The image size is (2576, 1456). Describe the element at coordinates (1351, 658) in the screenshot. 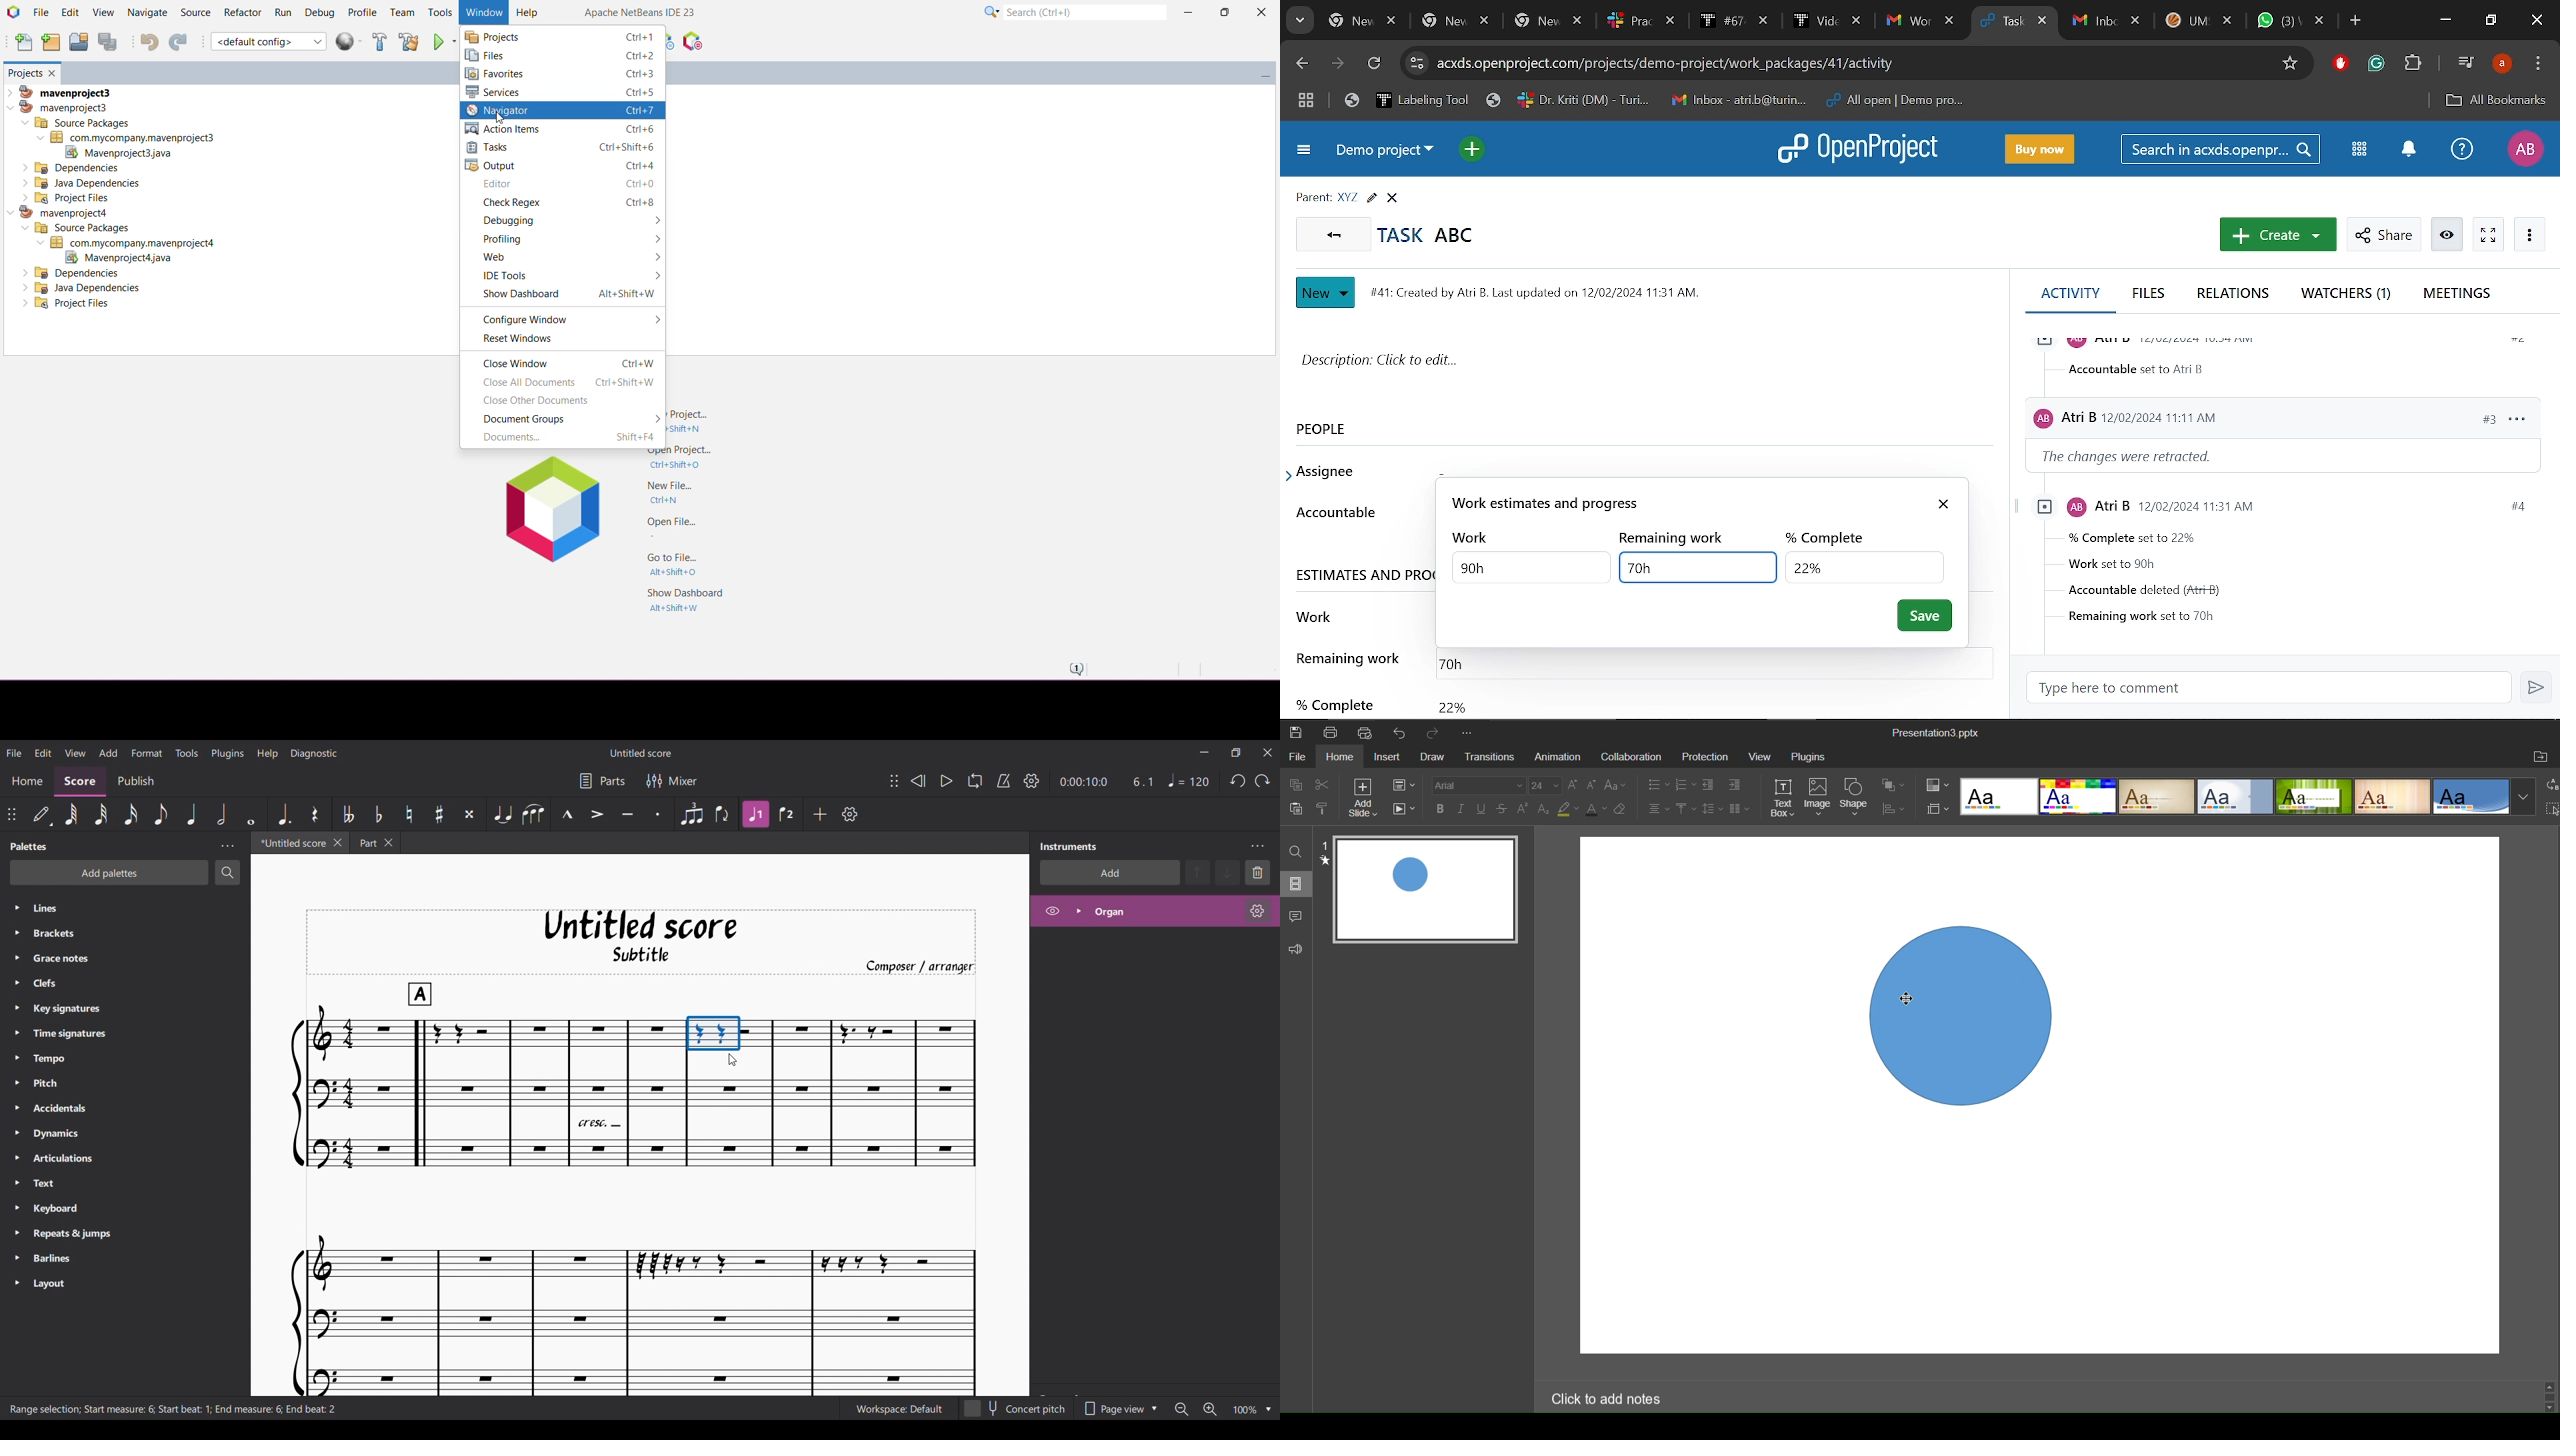

I see `remaining work` at that location.